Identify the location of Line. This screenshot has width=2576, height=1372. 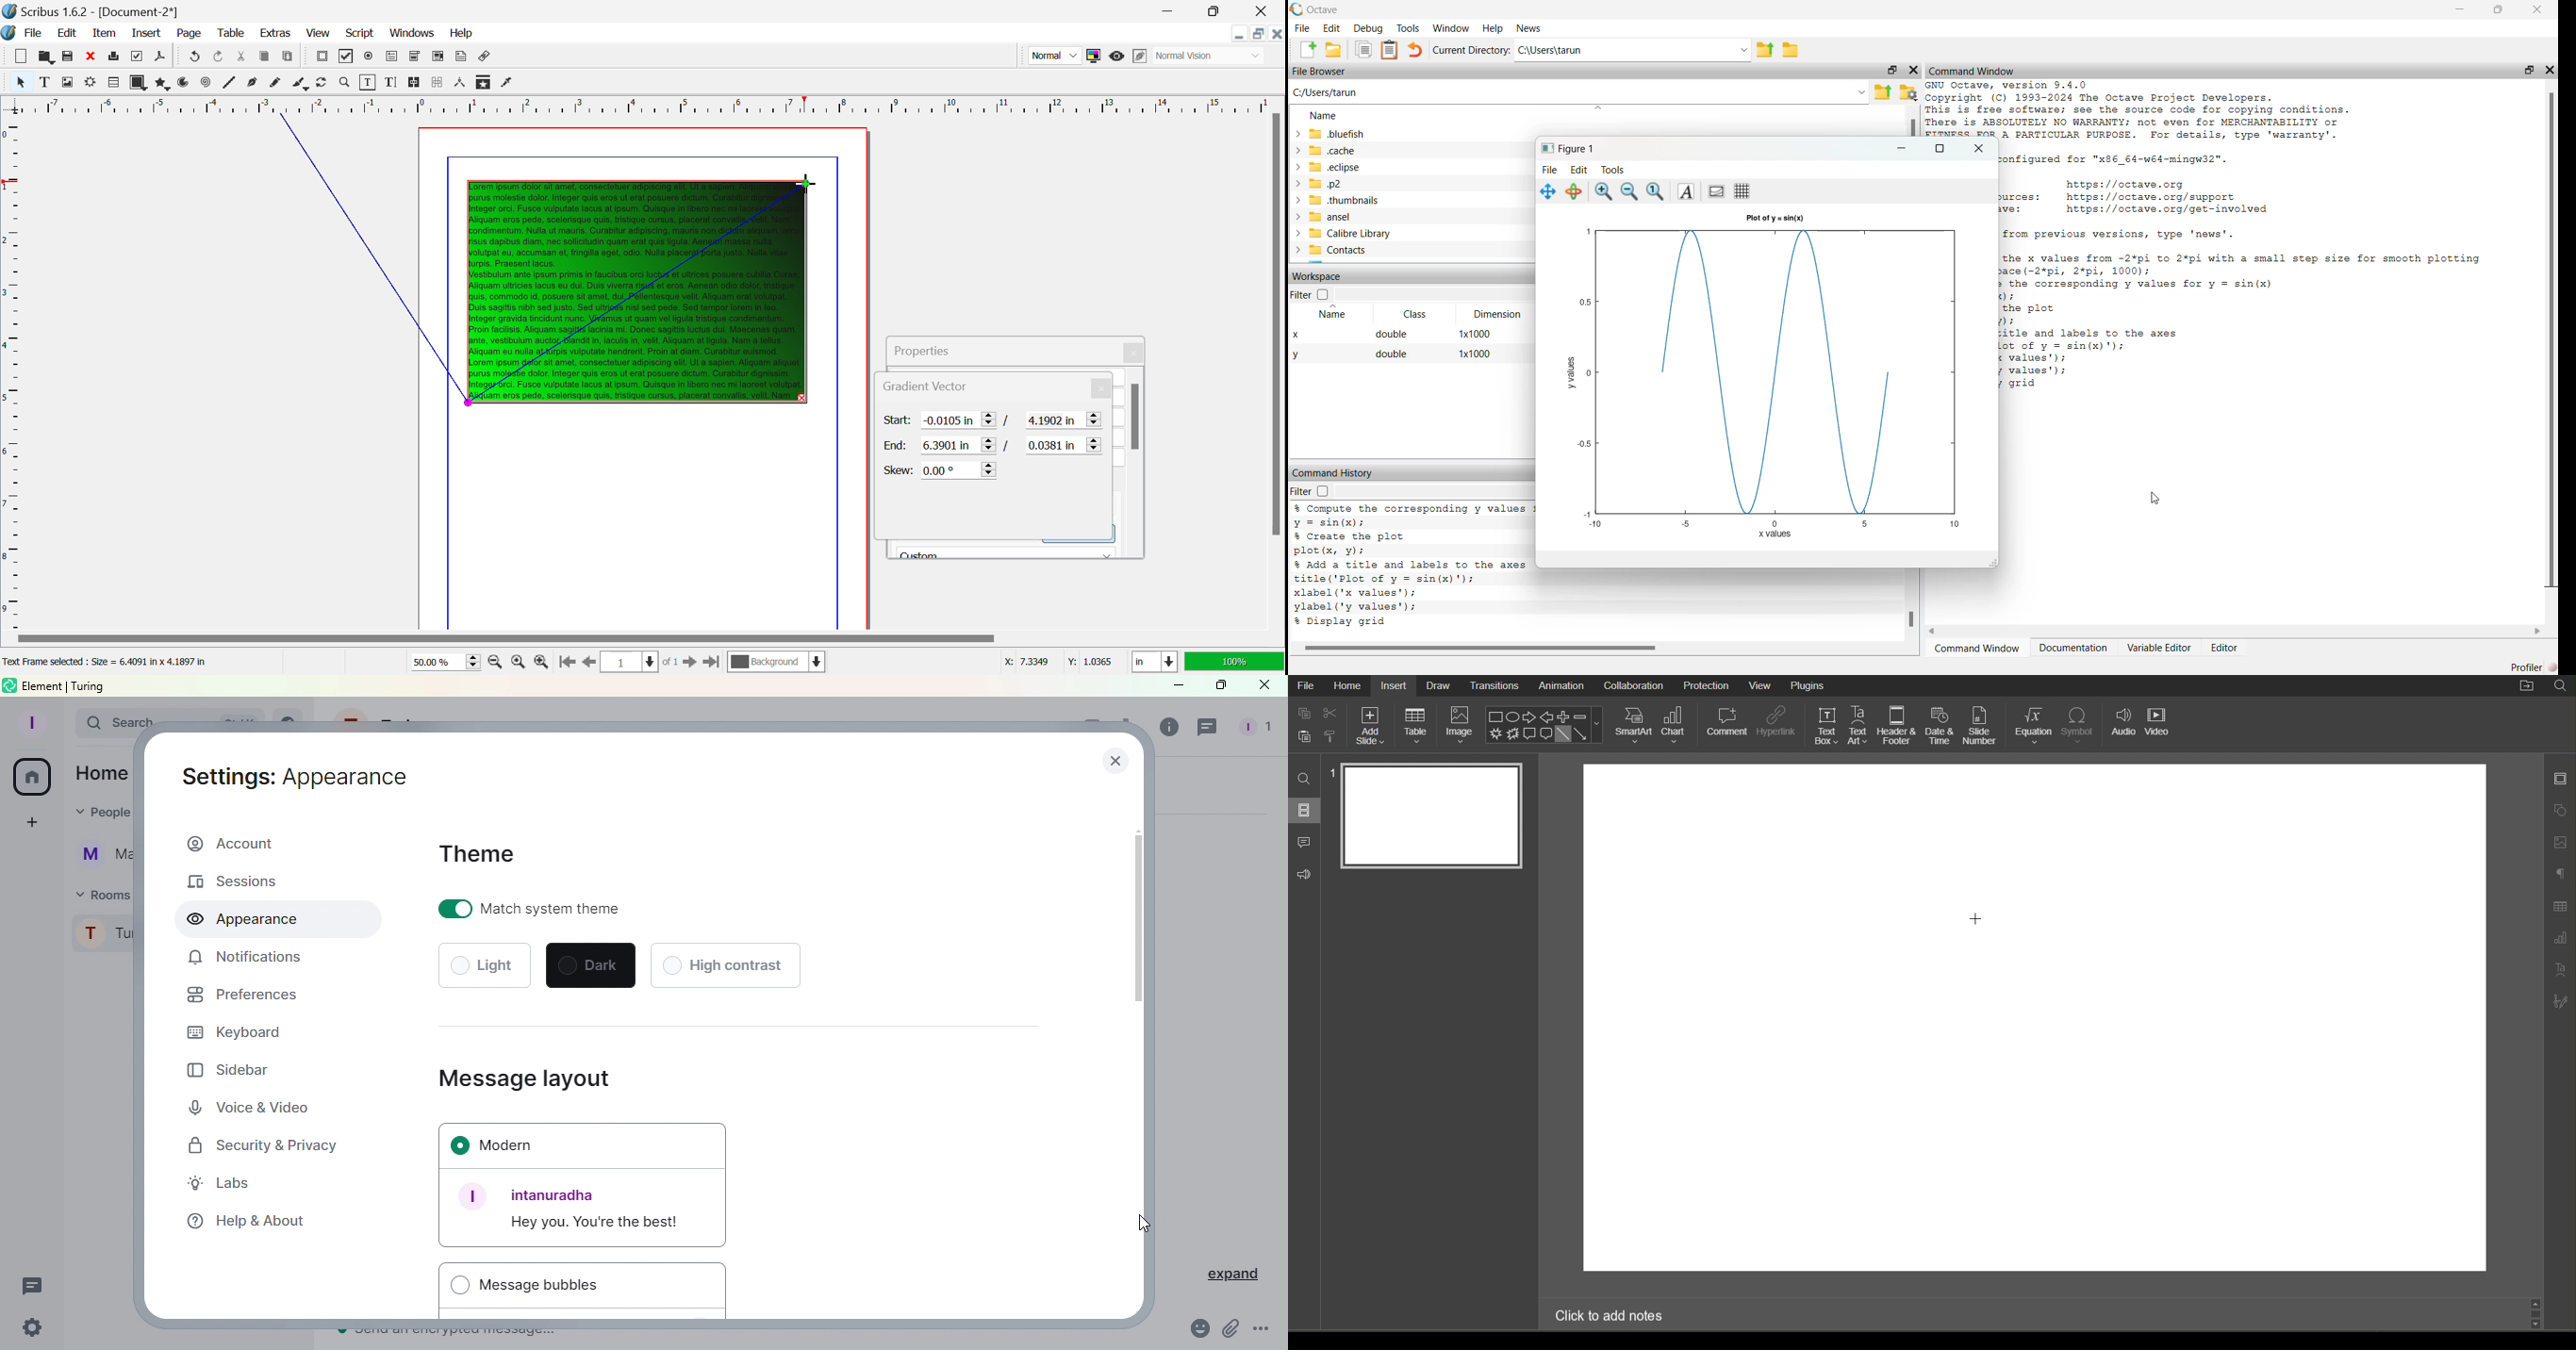
(230, 84).